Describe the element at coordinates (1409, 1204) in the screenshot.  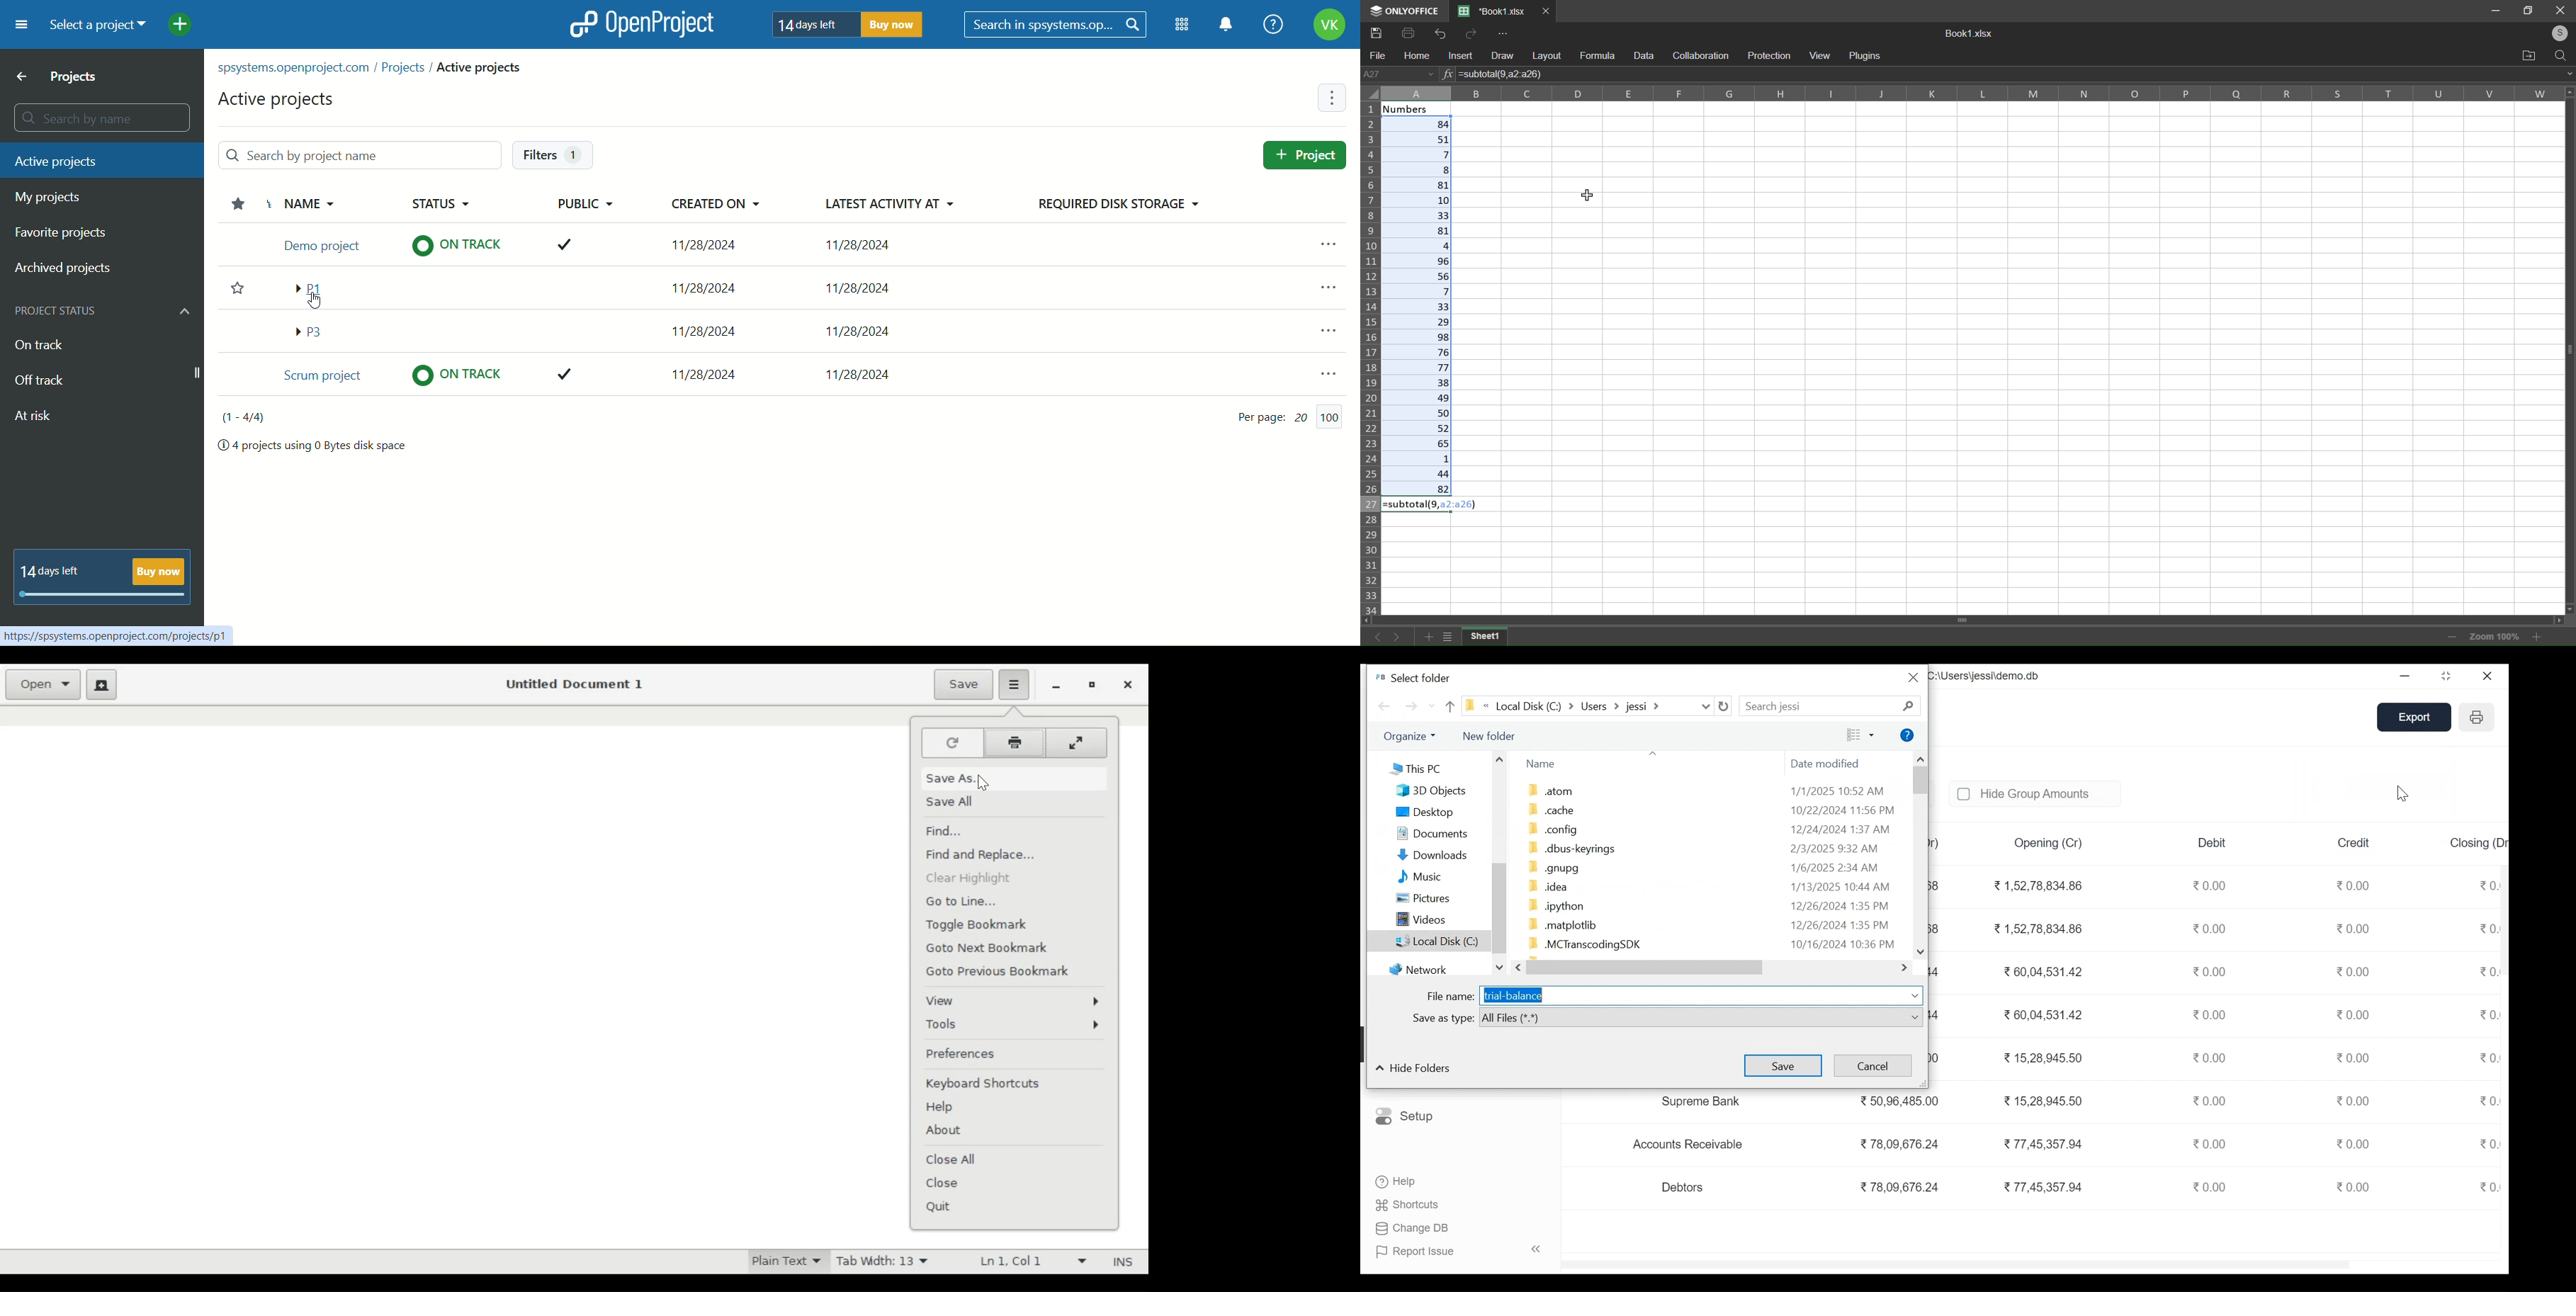
I see `Shortcuts` at that location.